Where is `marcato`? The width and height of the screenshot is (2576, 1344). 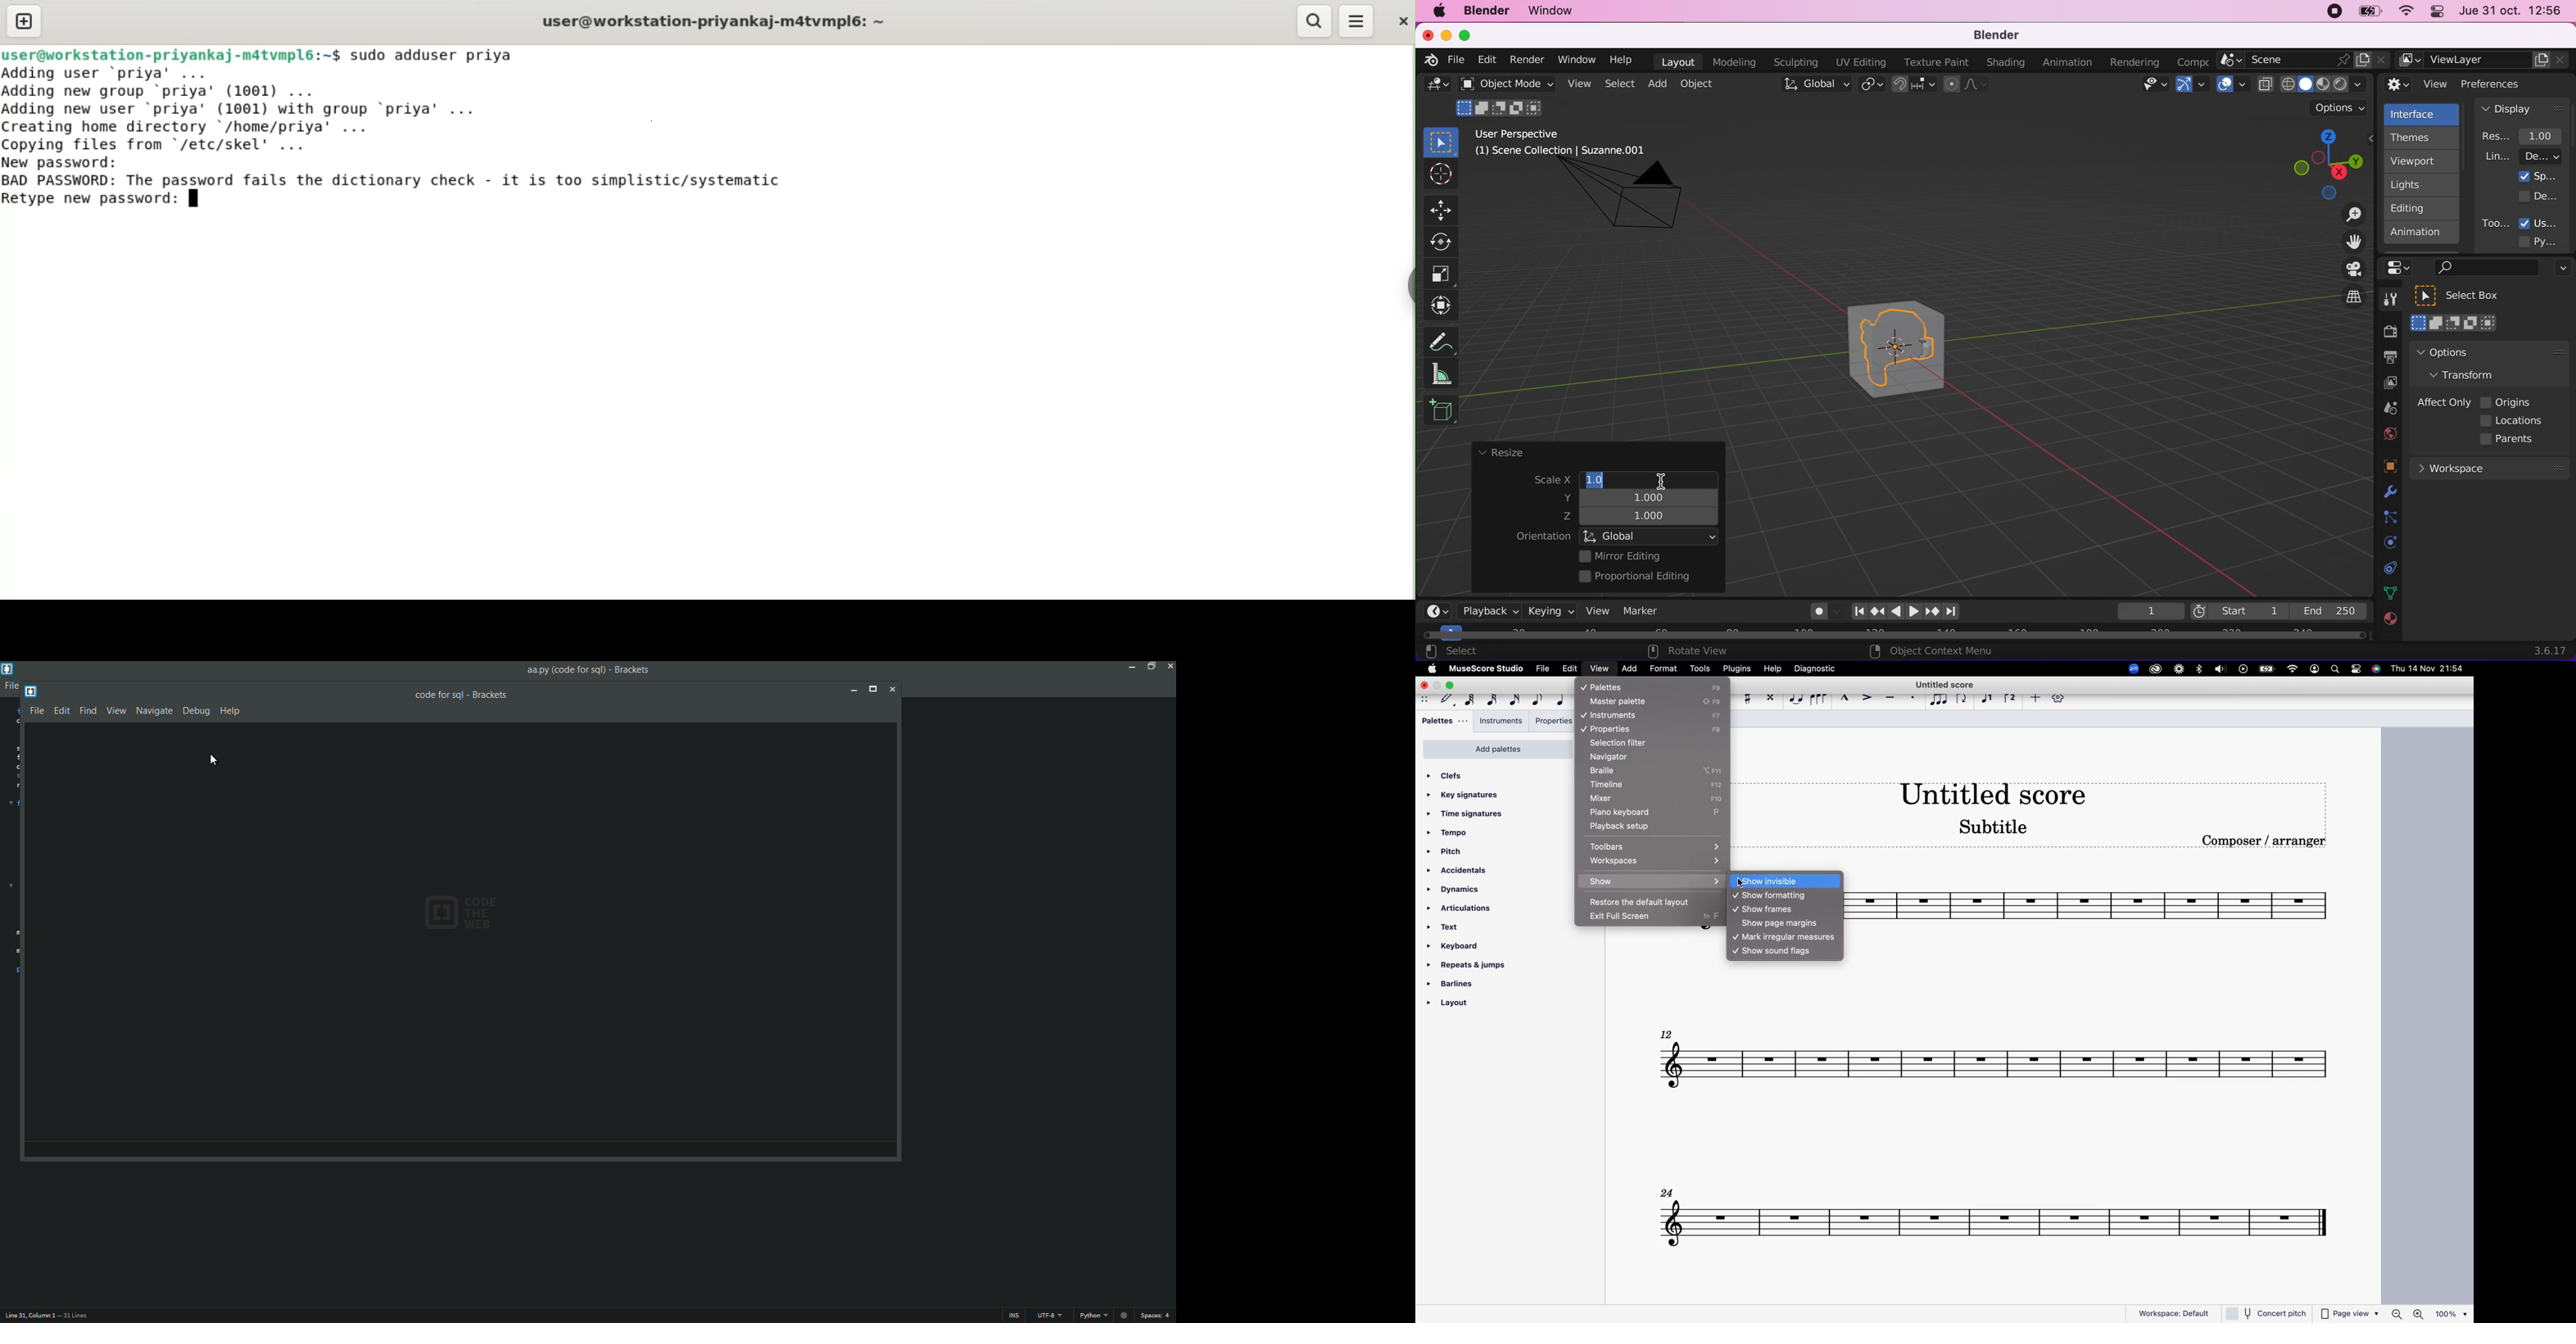
marcato is located at coordinates (1843, 697).